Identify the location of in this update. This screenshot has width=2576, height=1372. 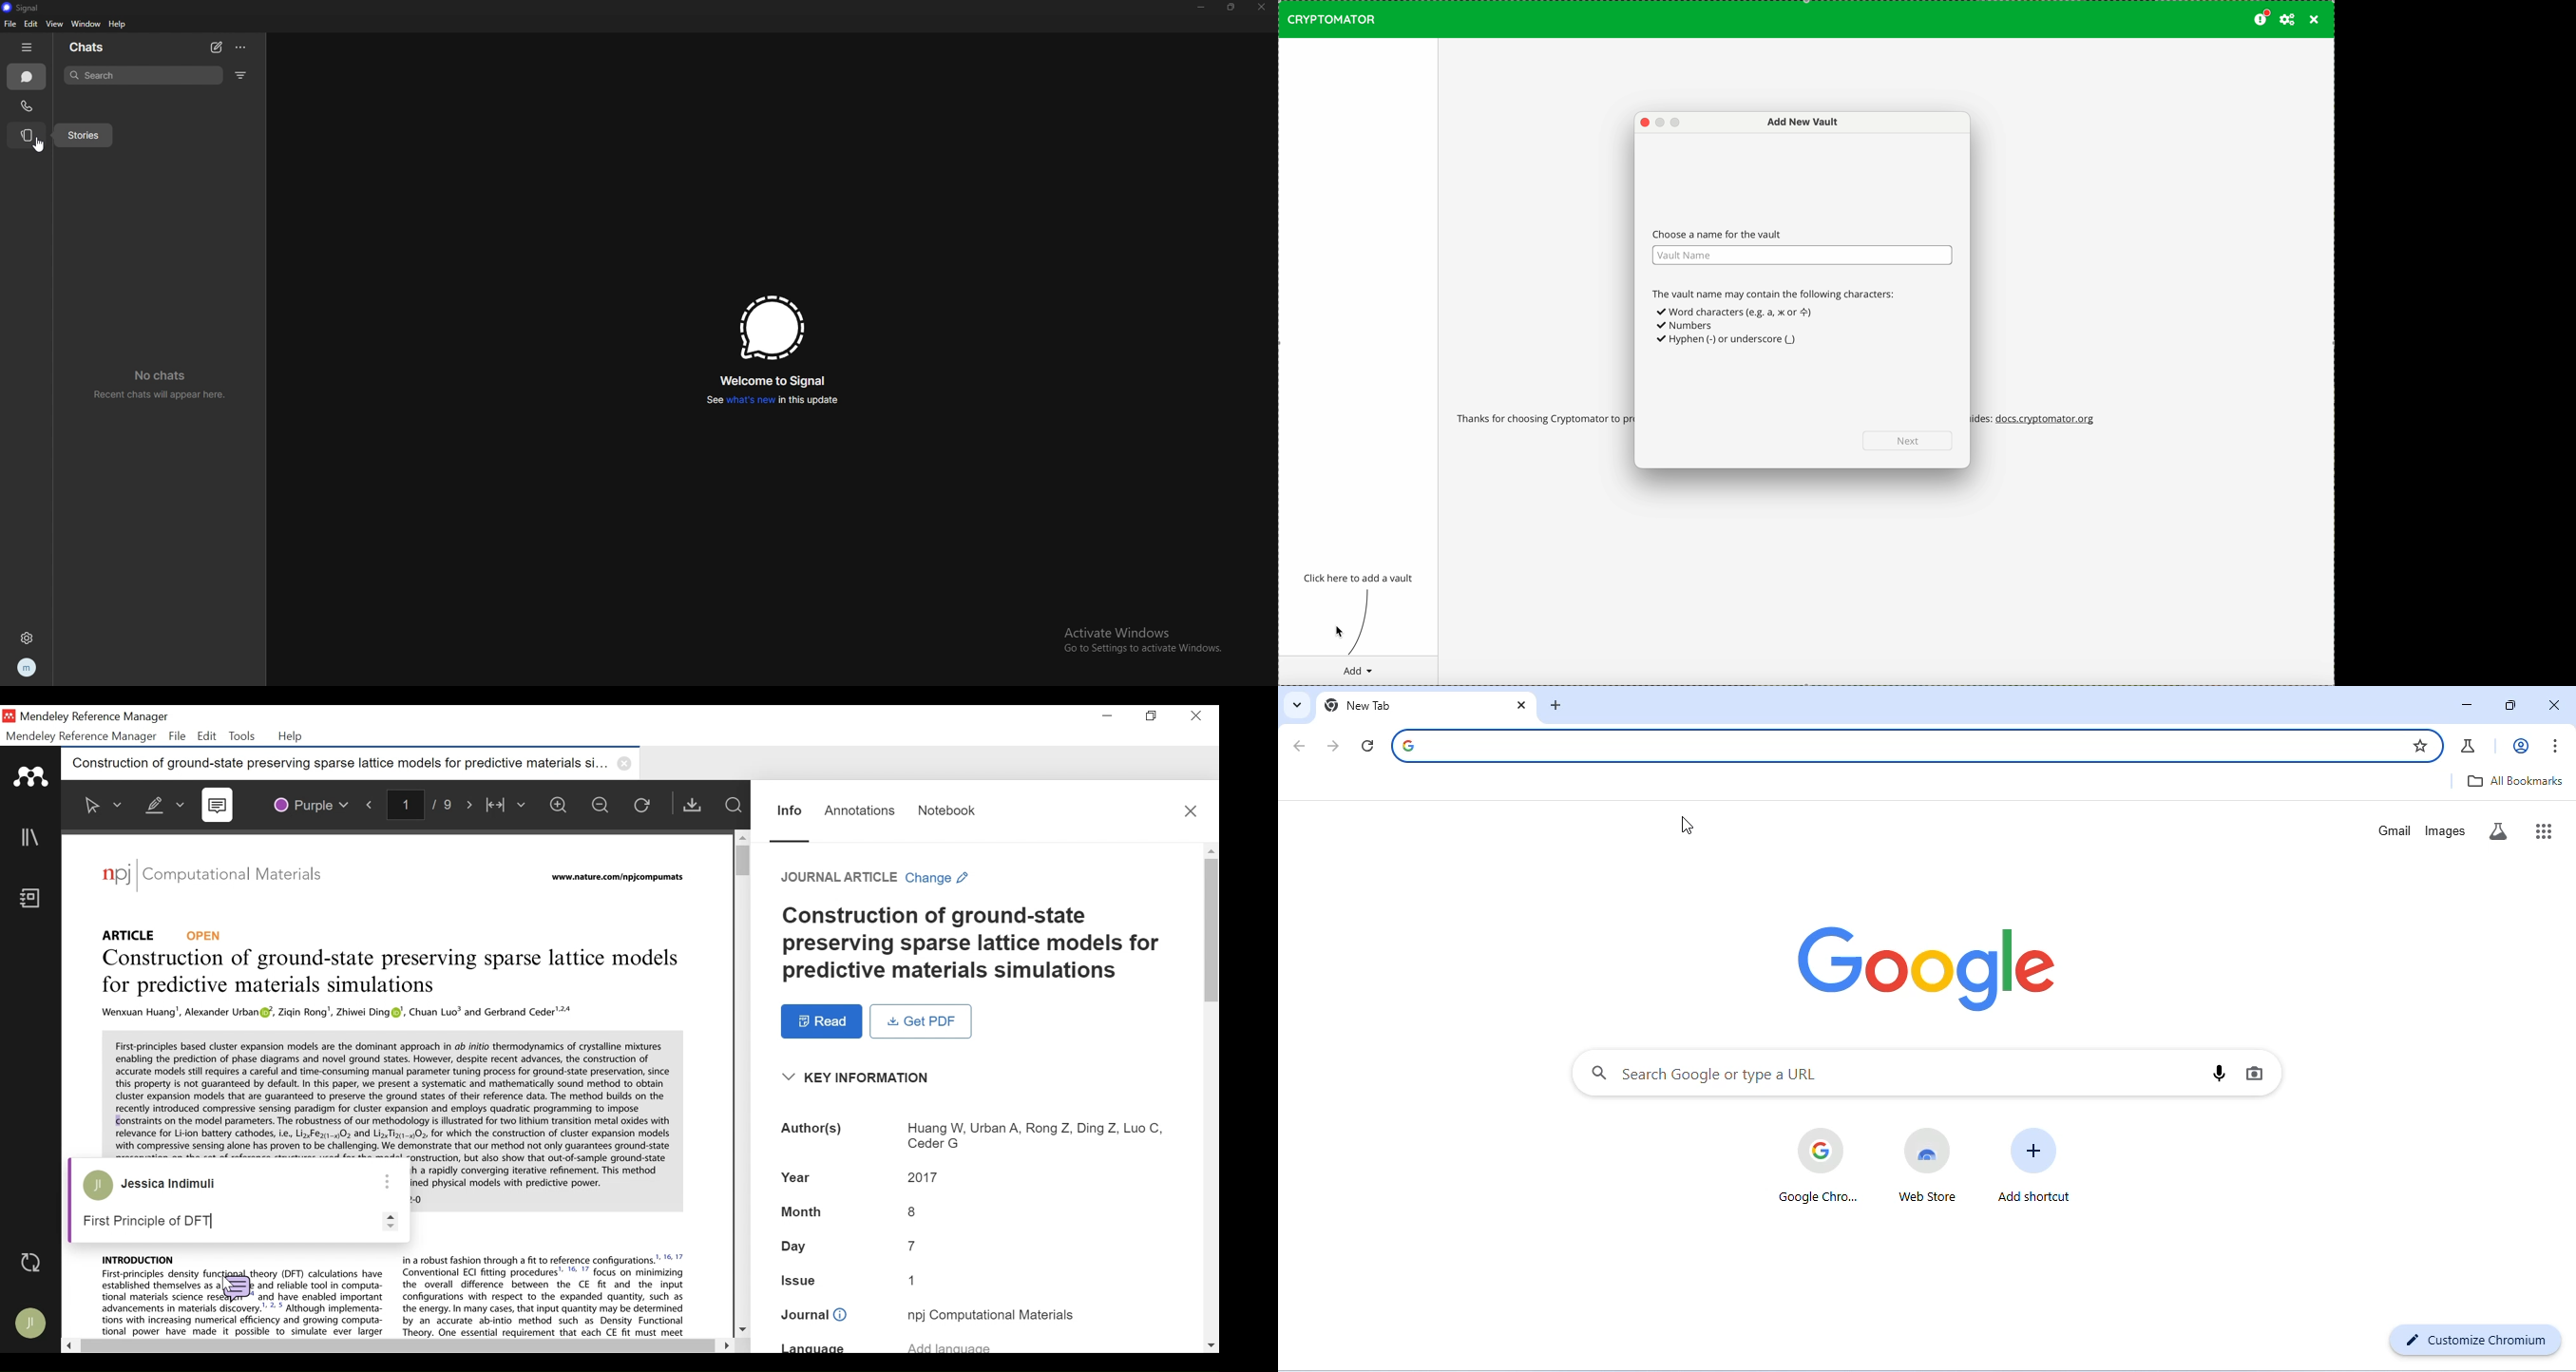
(808, 399).